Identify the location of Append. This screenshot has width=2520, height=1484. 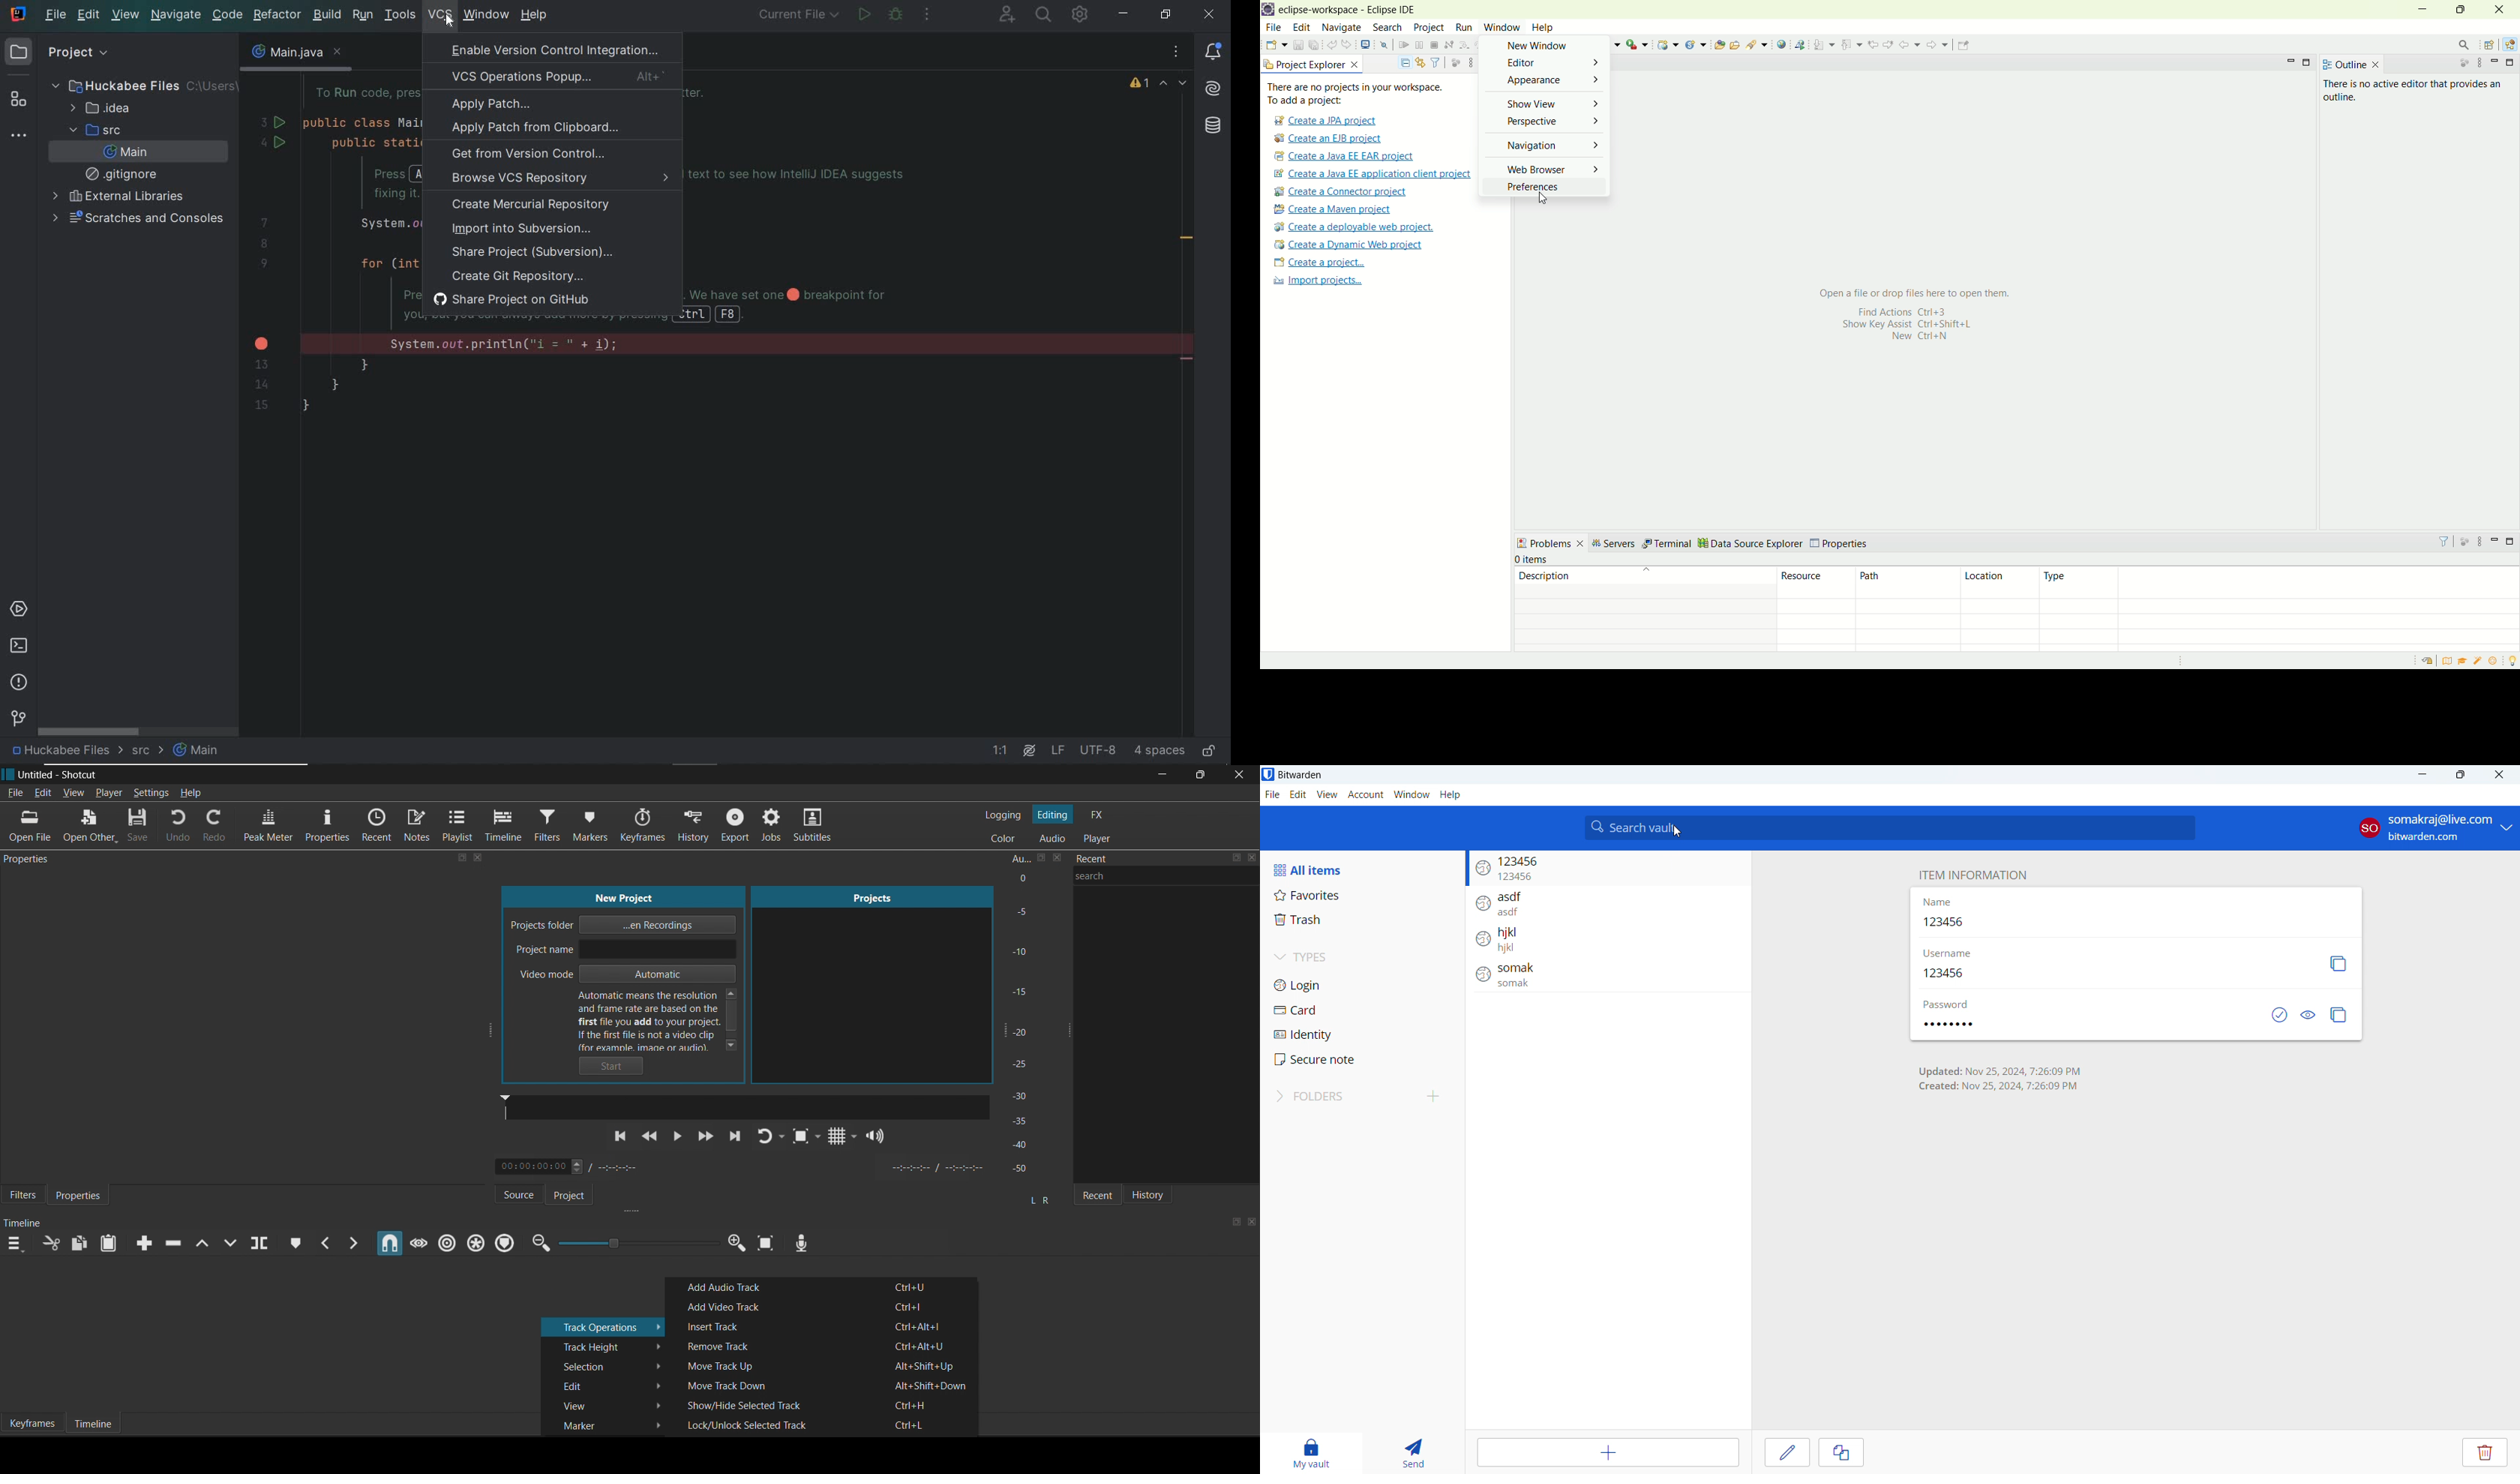
(140, 1242).